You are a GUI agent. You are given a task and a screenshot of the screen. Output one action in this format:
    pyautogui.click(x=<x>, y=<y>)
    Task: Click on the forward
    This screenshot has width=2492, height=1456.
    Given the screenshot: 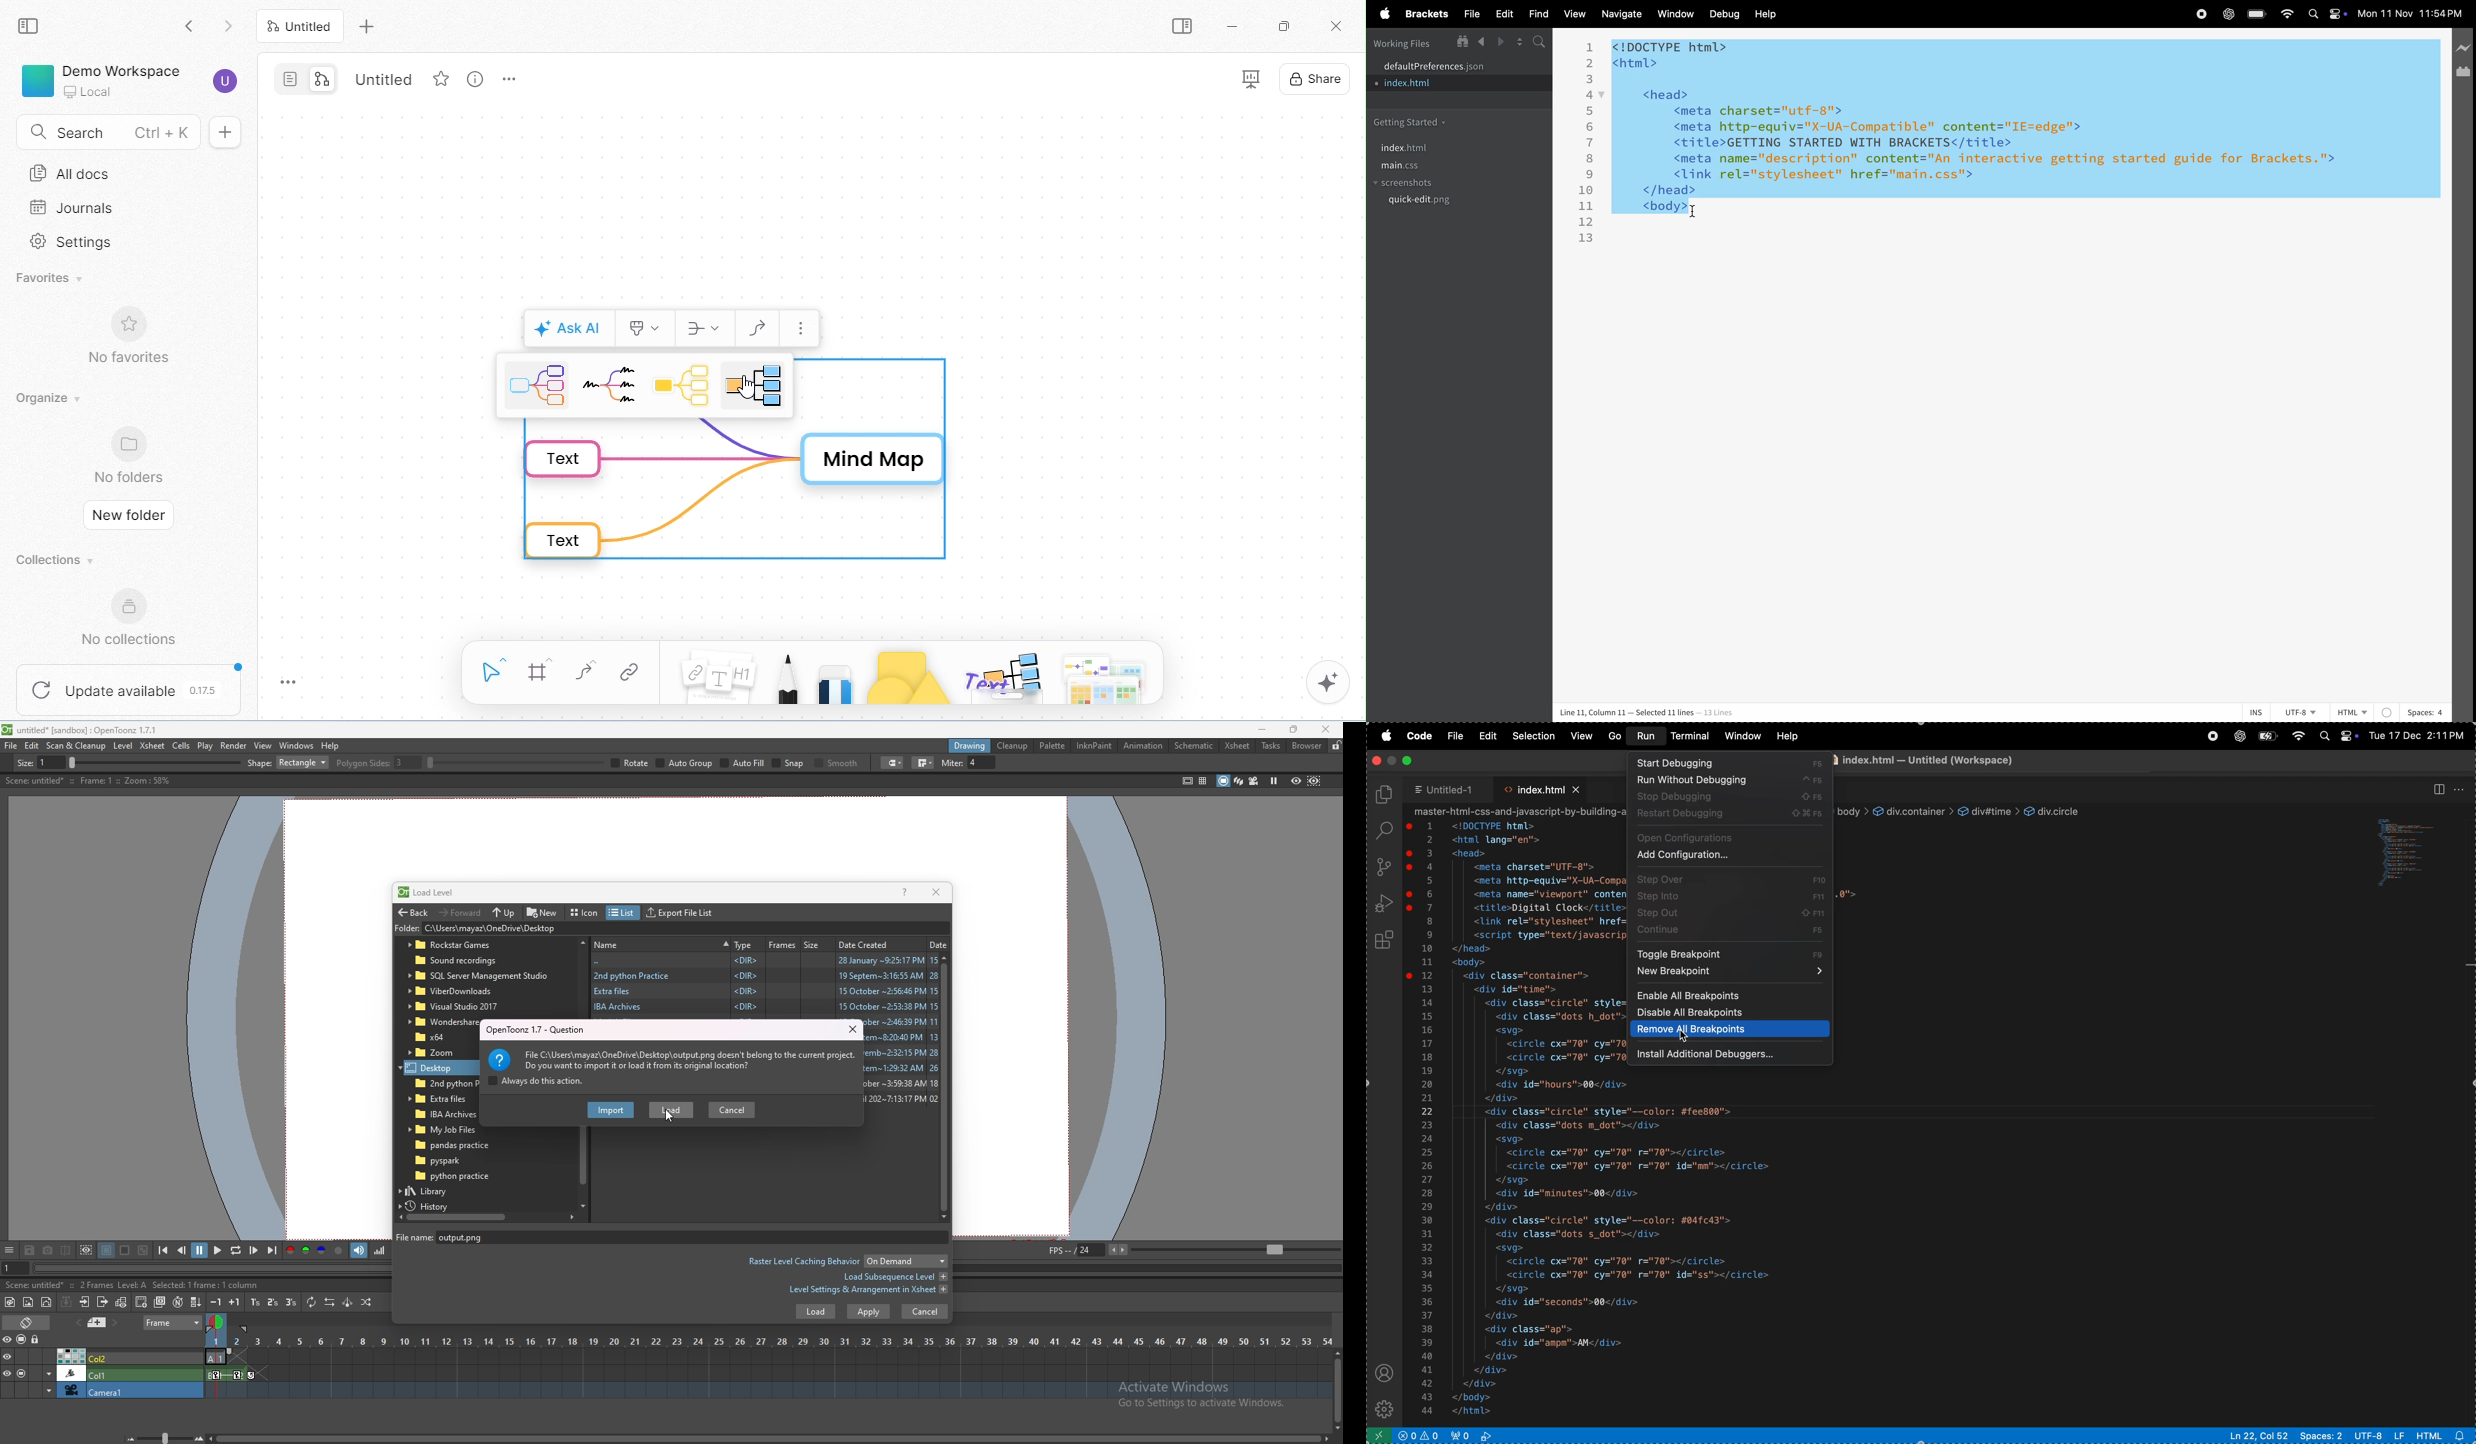 What is the action you would take?
    pyautogui.click(x=1501, y=42)
    